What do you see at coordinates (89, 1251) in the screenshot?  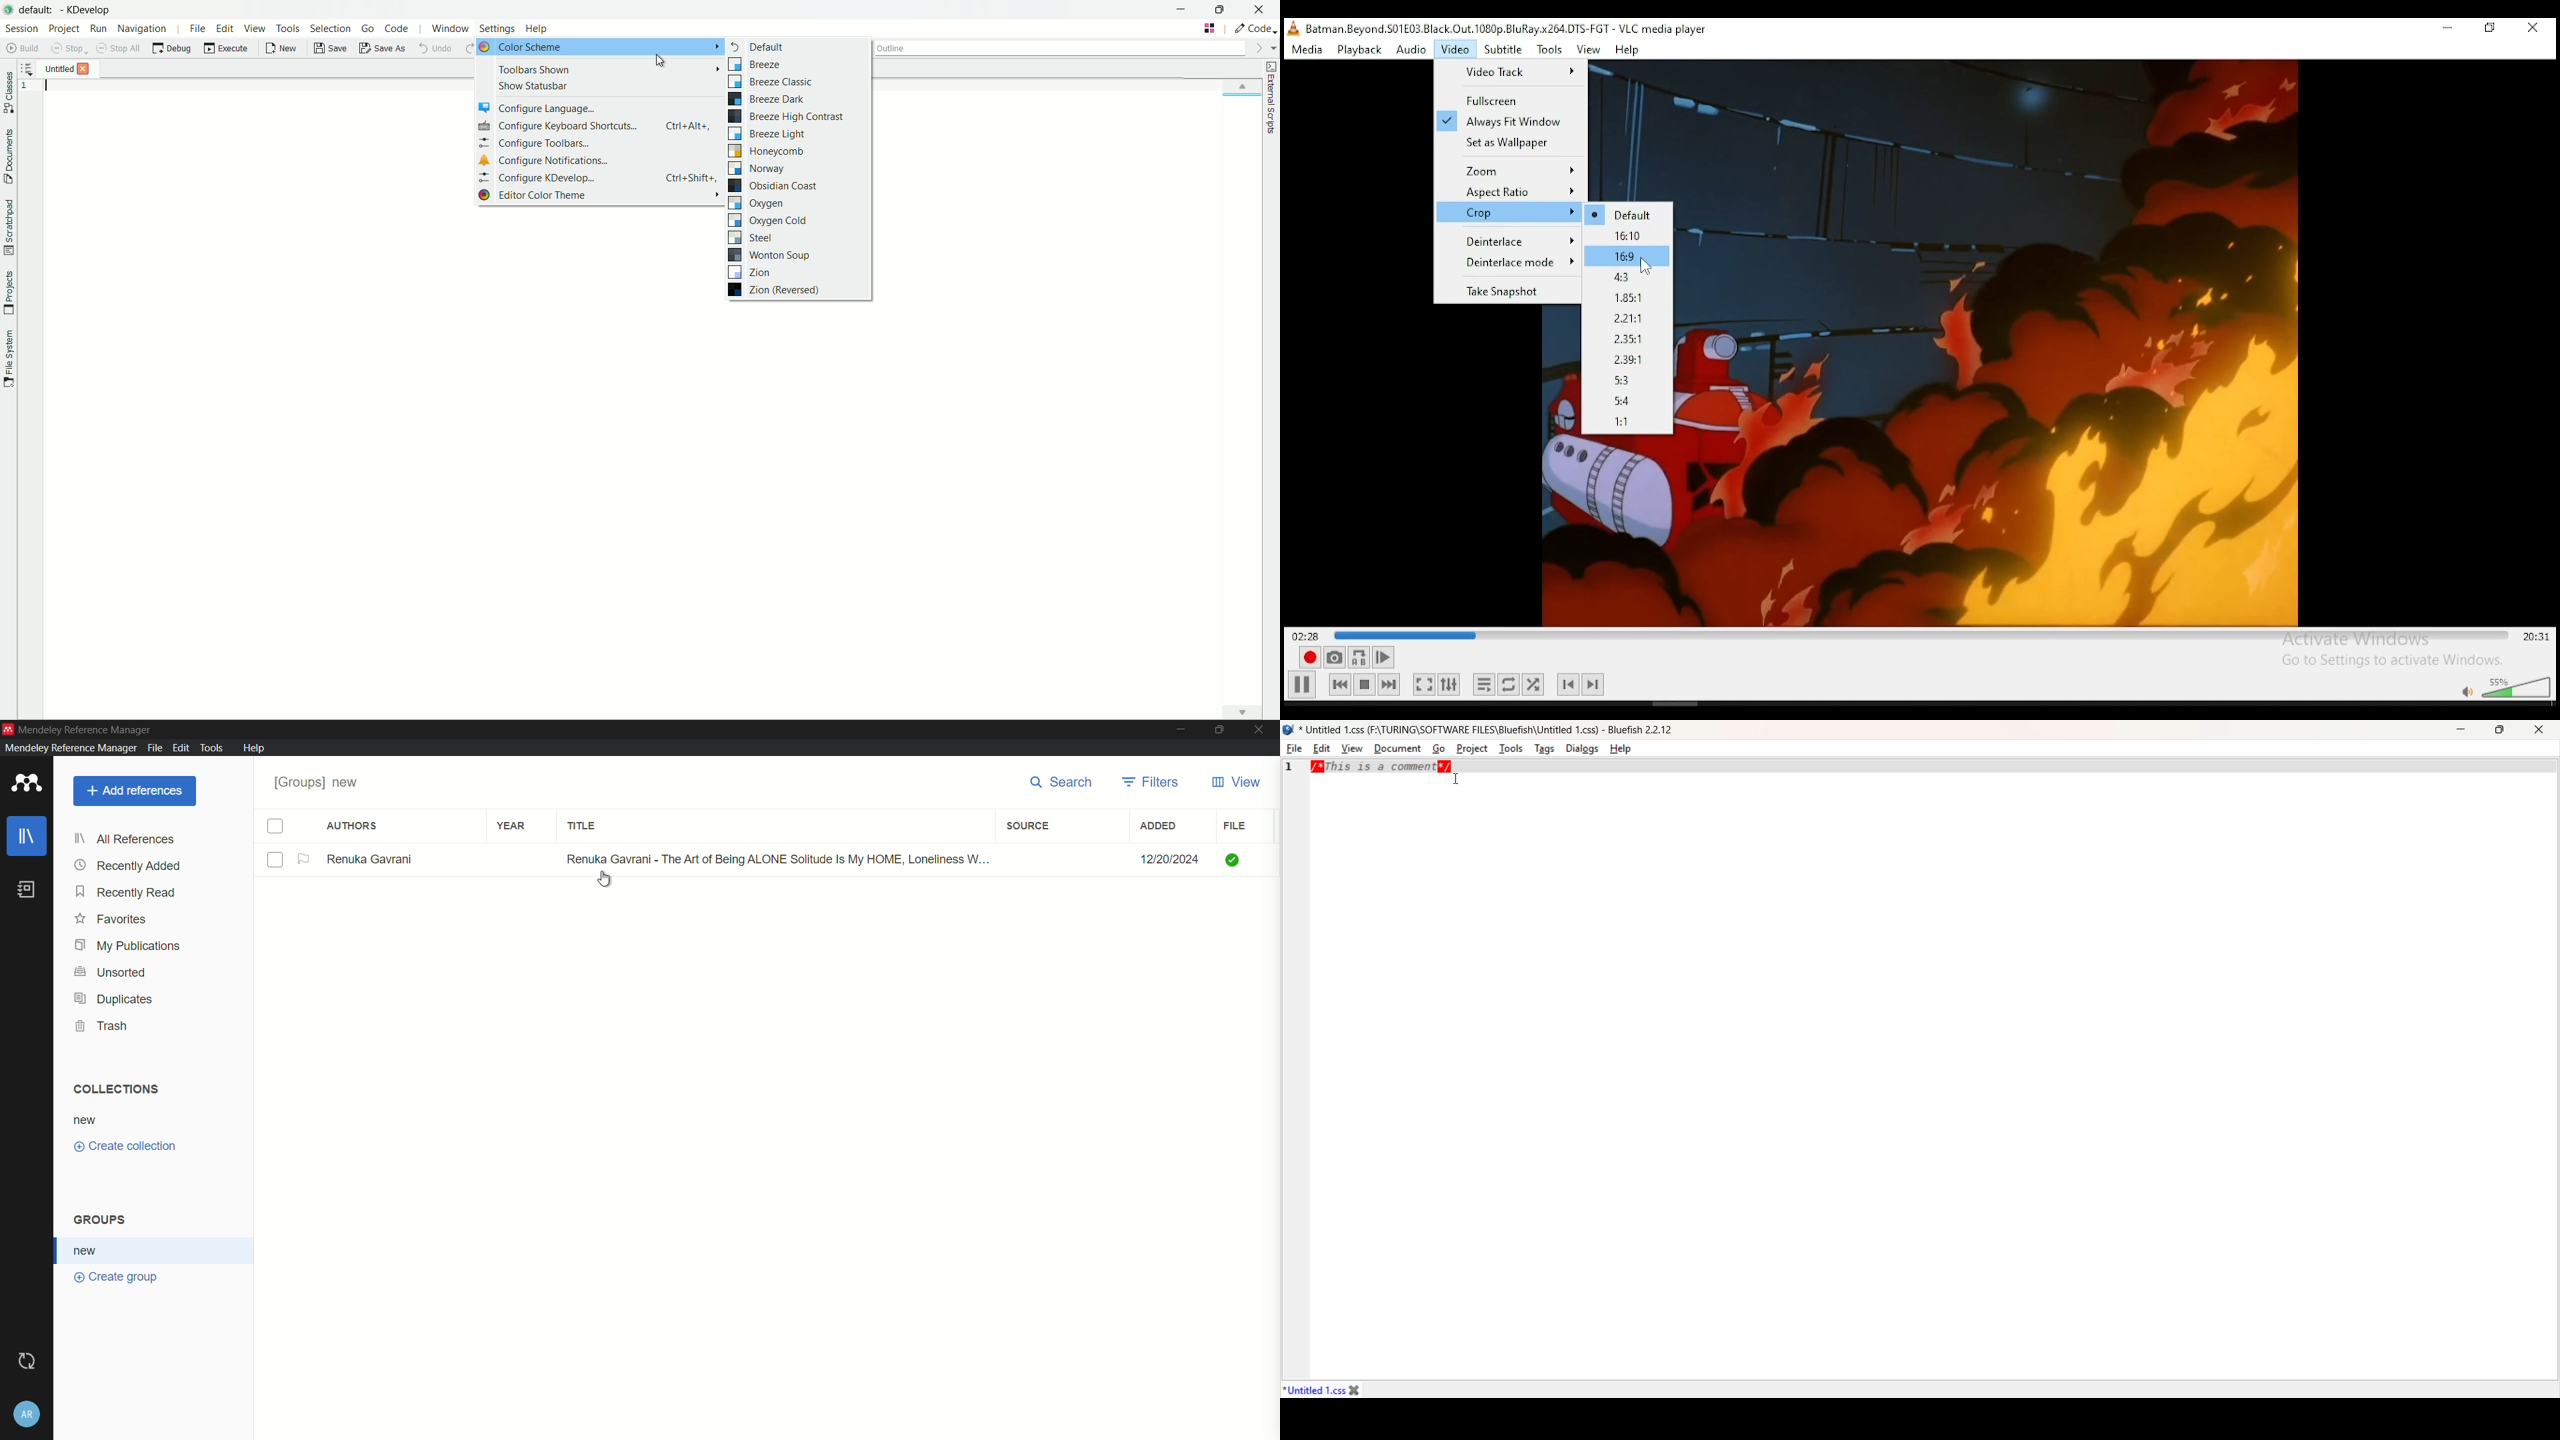 I see `new` at bounding box center [89, 1251].